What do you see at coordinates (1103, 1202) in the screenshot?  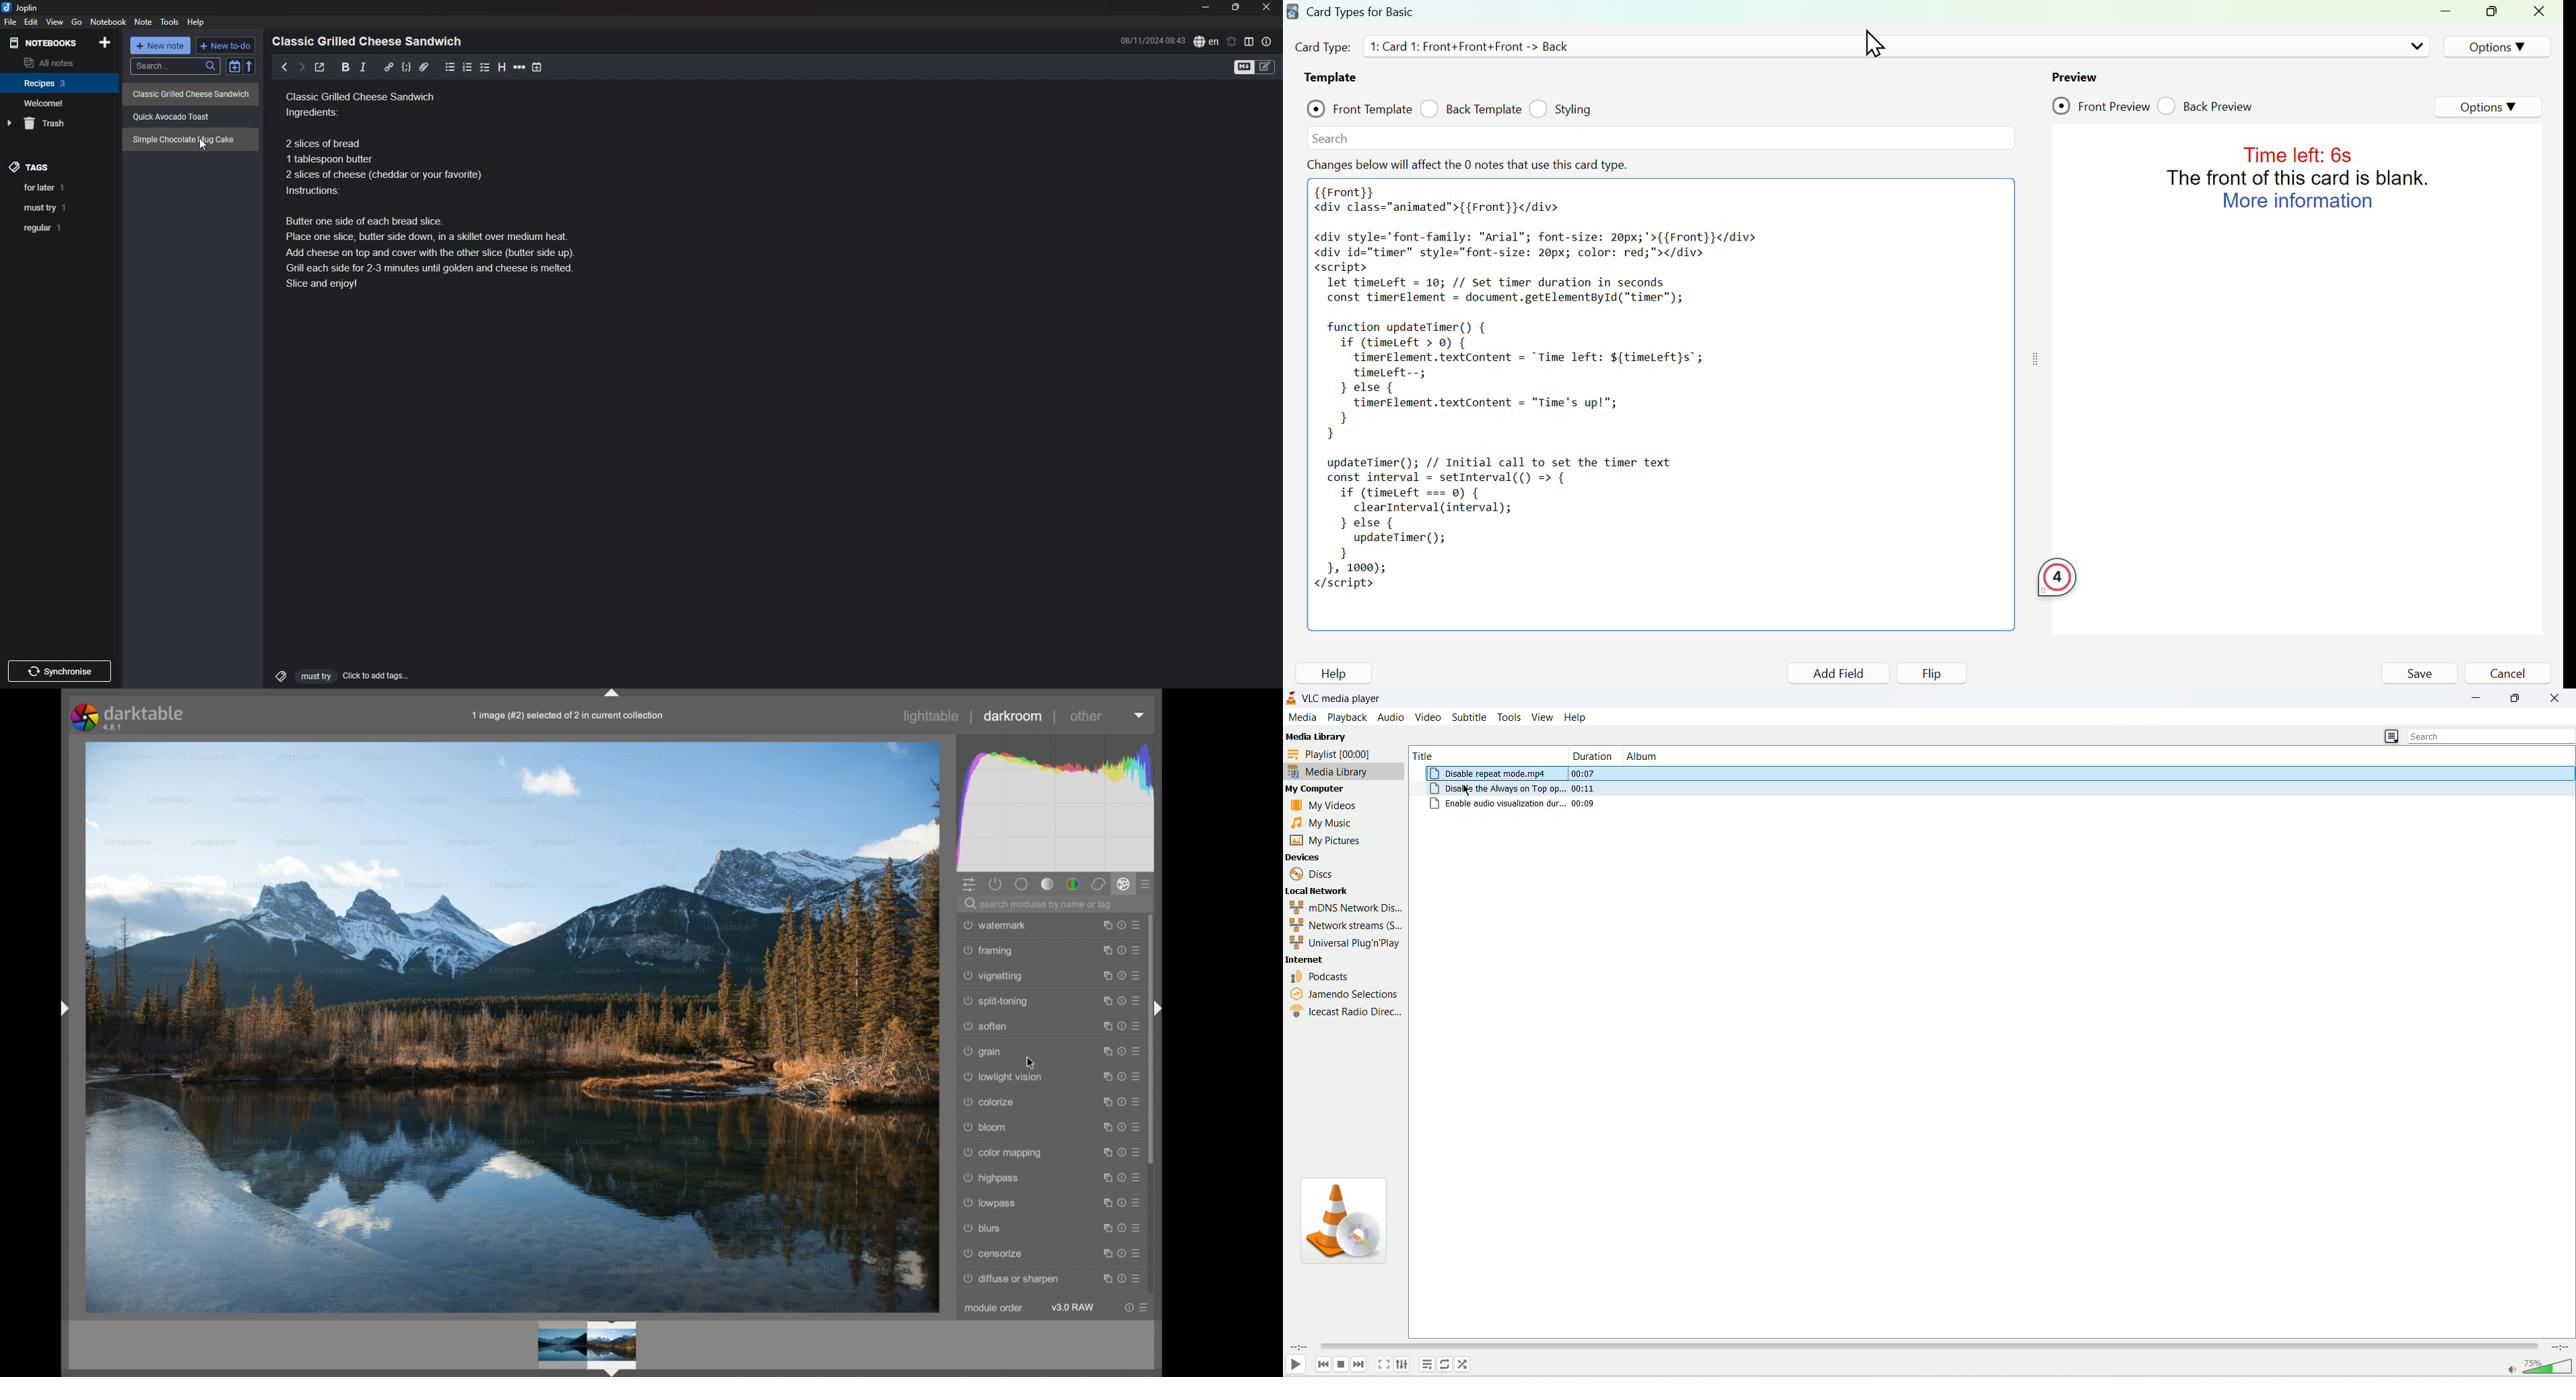 I see `instance` at bounding box center [1103, 1202].